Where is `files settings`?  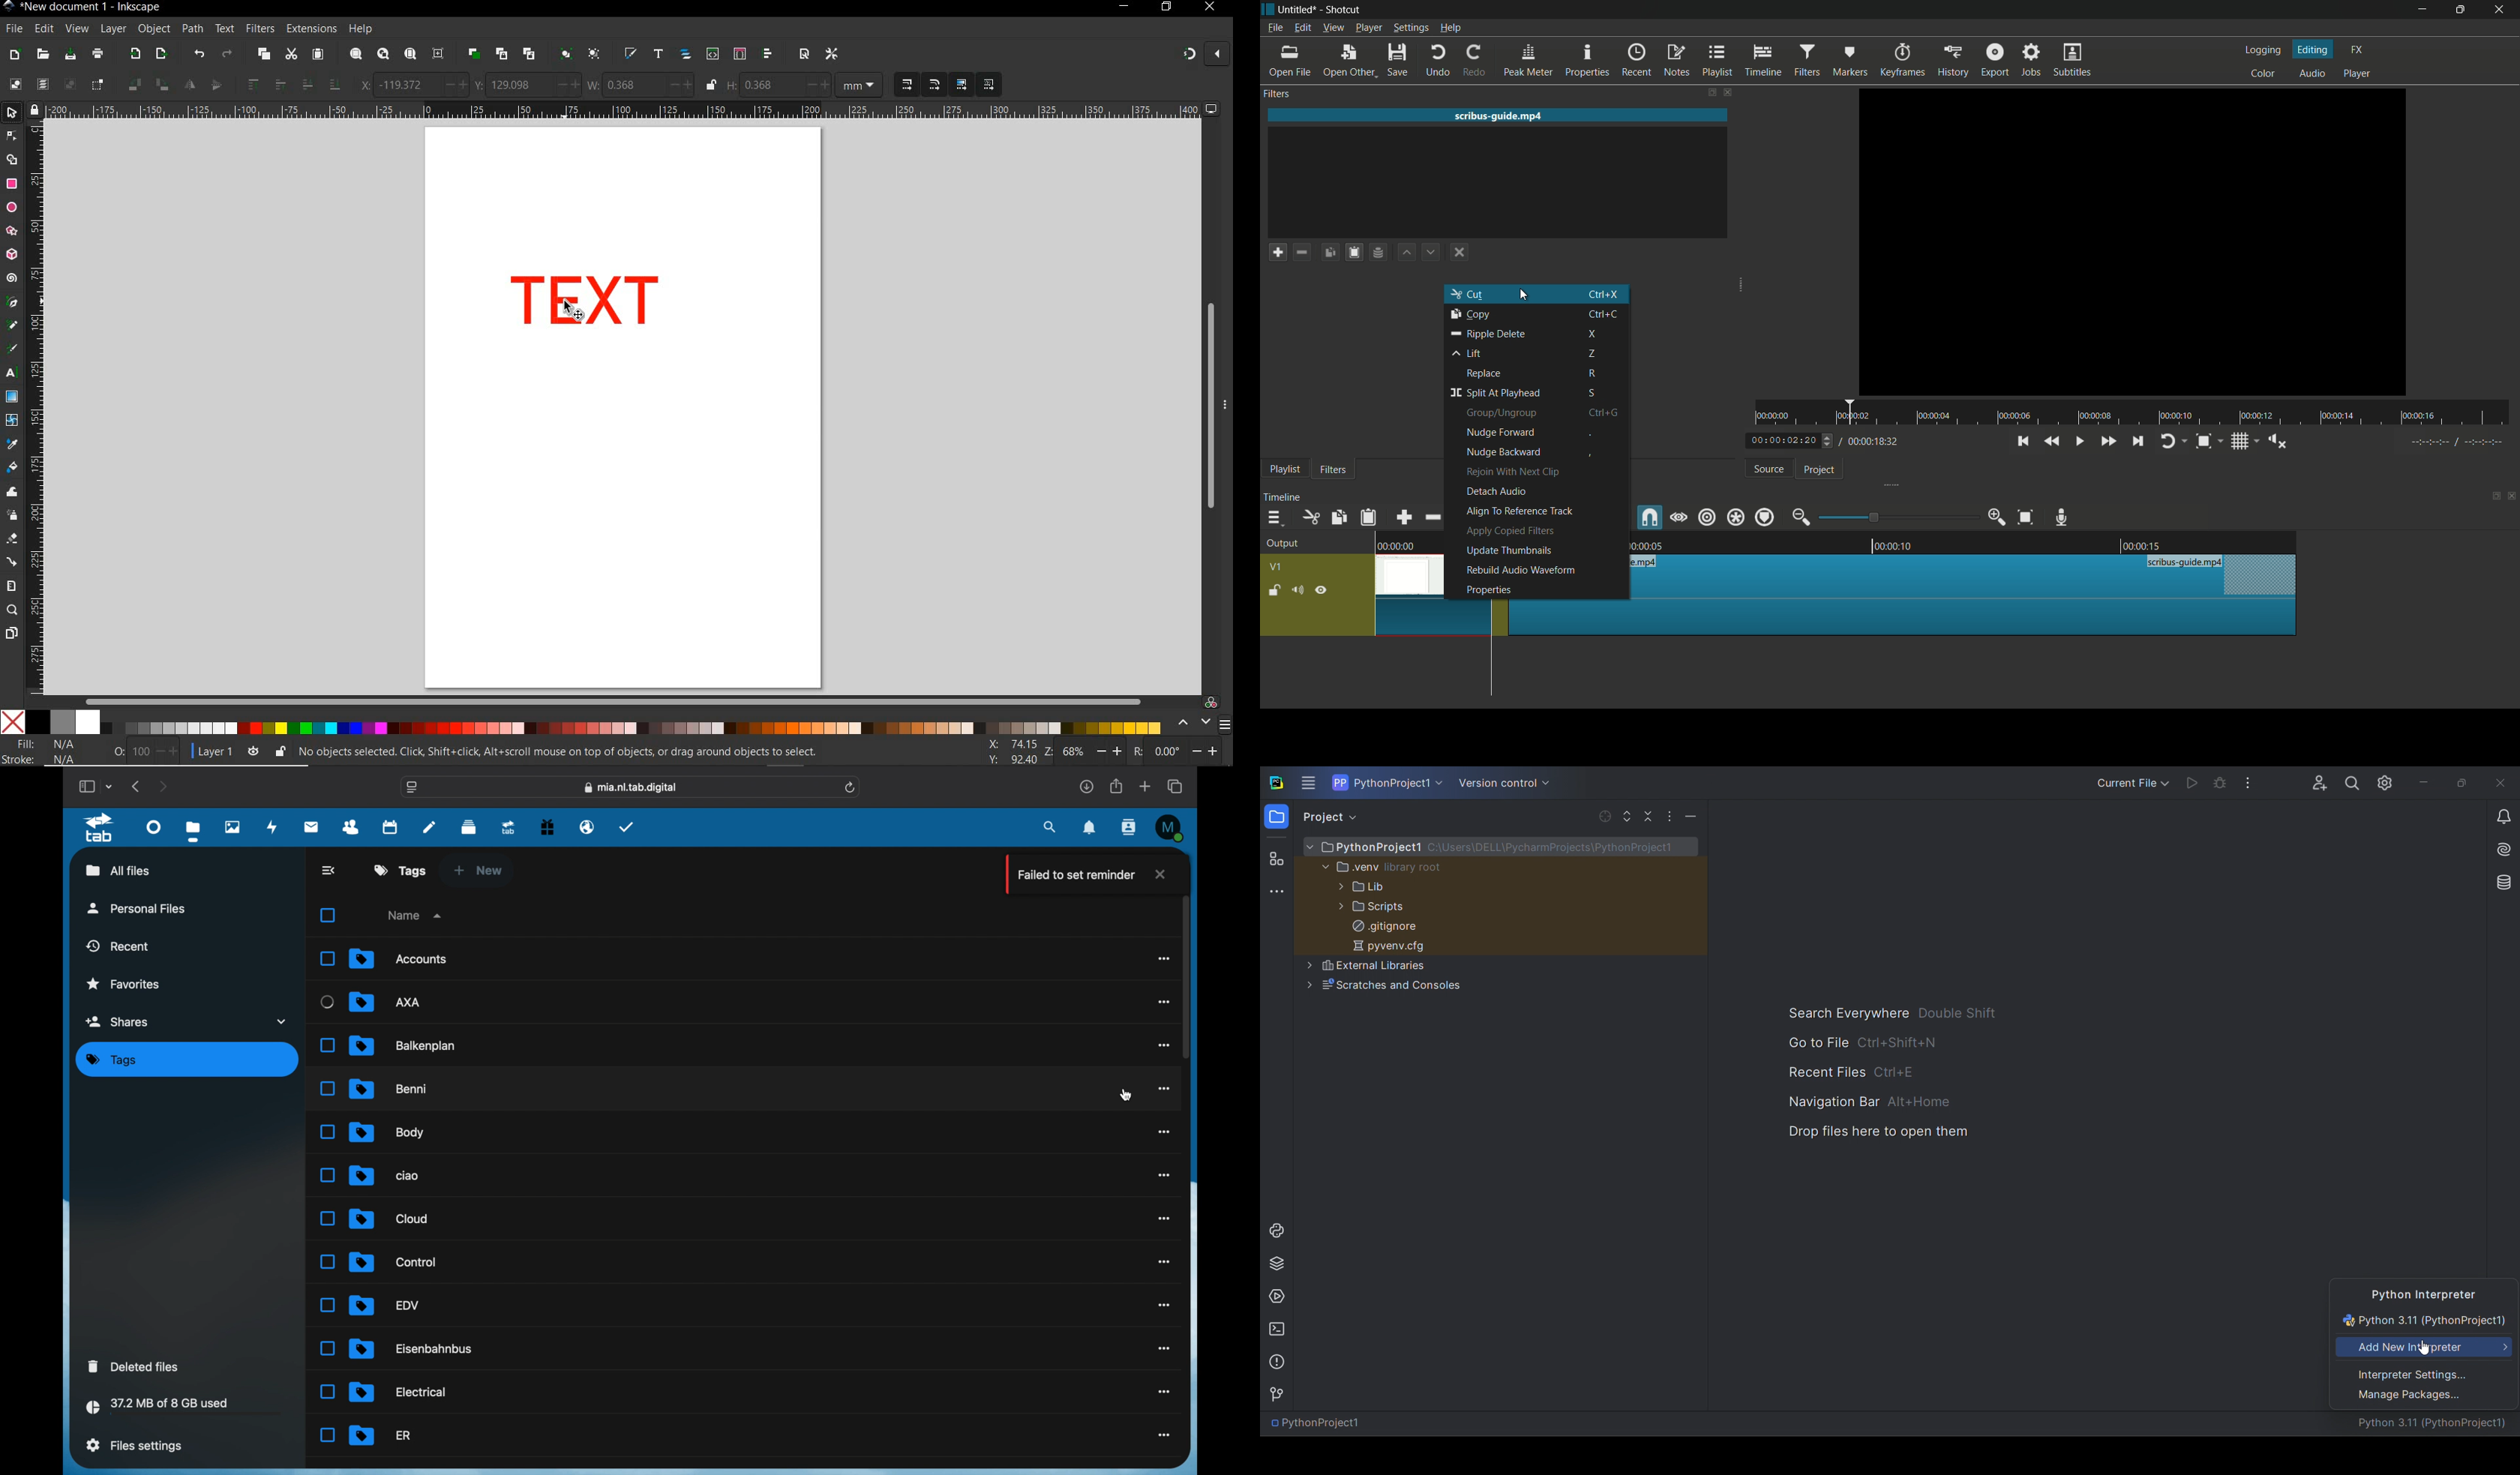 files settings is located at coordinates (135, 1445).